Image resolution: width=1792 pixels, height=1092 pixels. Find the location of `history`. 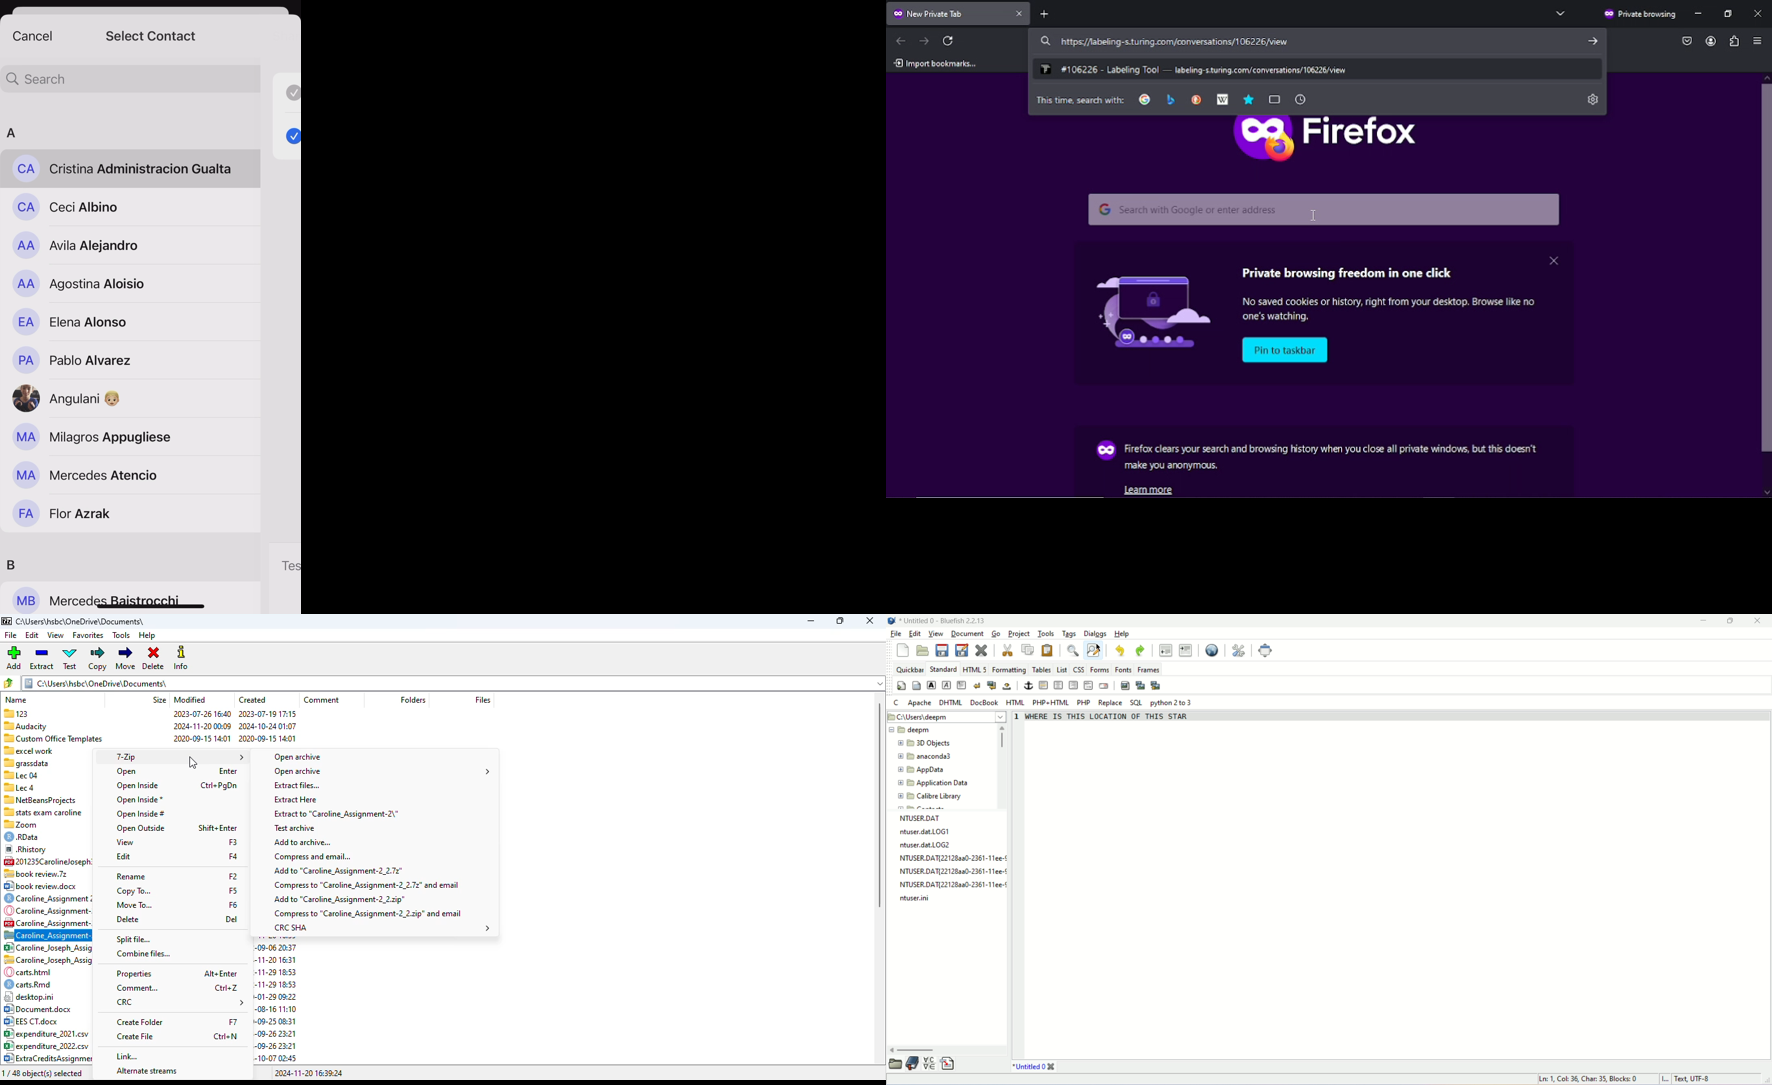

history is located at coordinates (1300, 99).